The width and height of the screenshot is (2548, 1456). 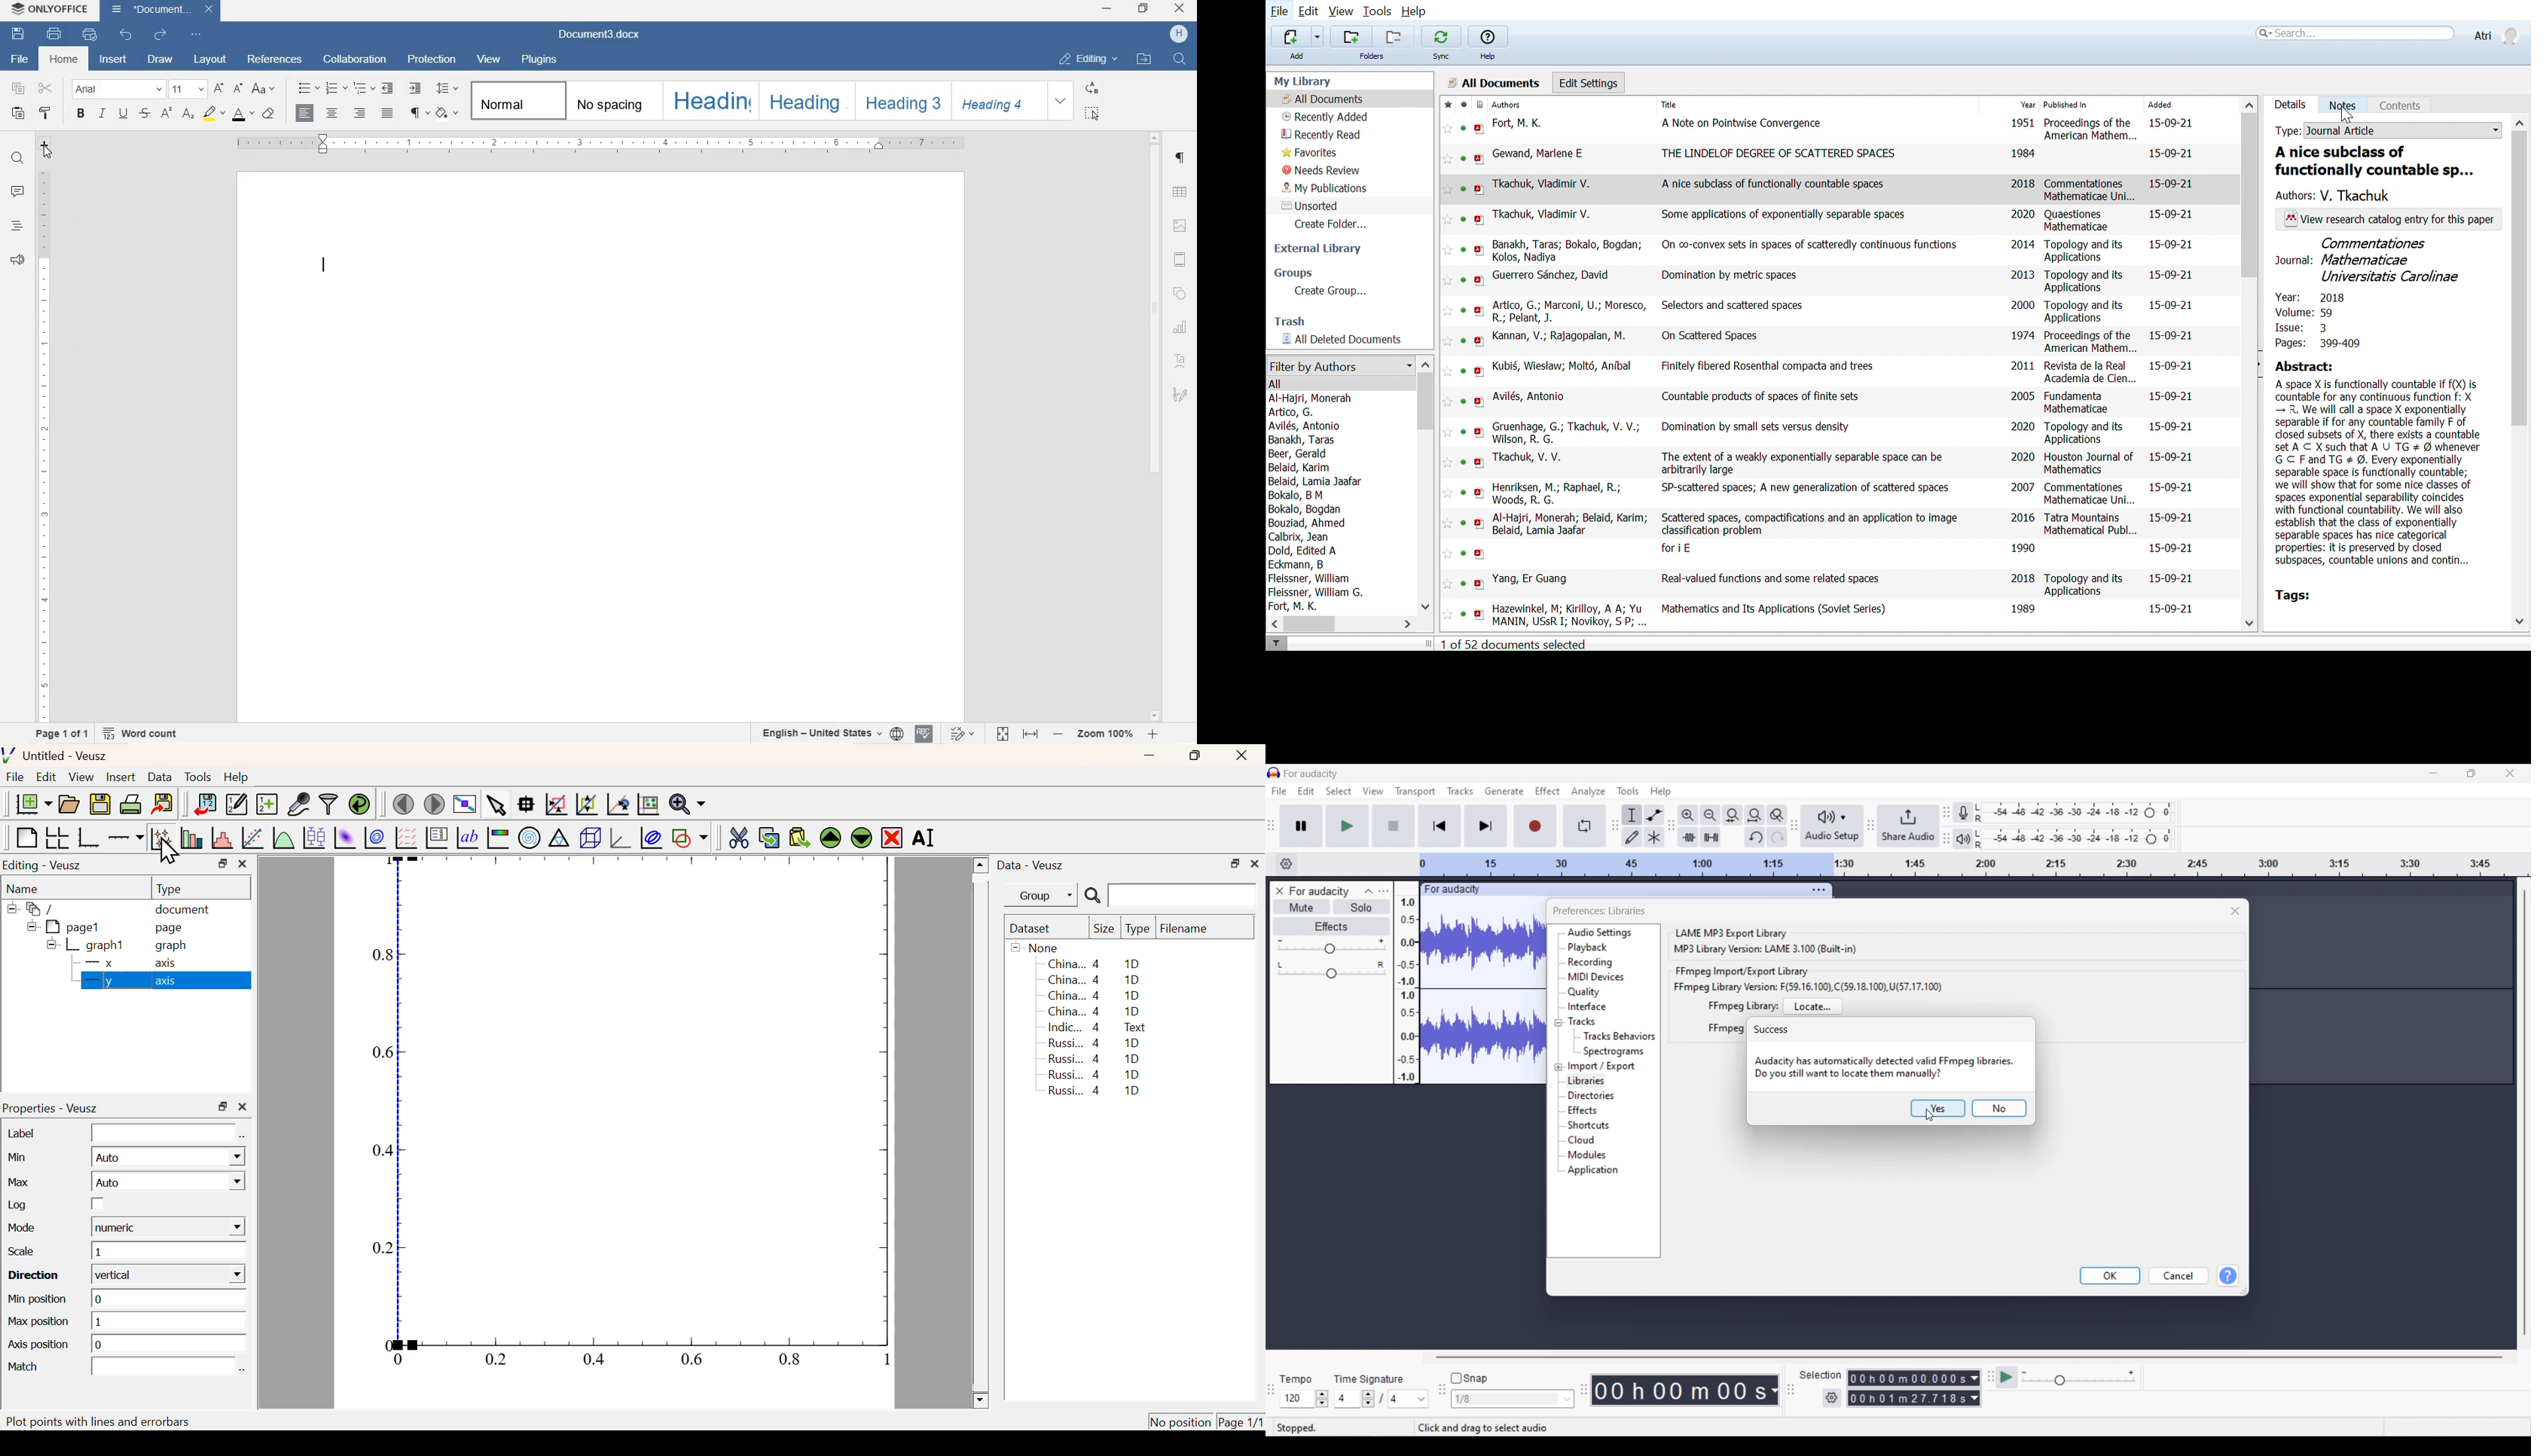 I want to click on Bokalo, B M, so click(x=1295, y=496).